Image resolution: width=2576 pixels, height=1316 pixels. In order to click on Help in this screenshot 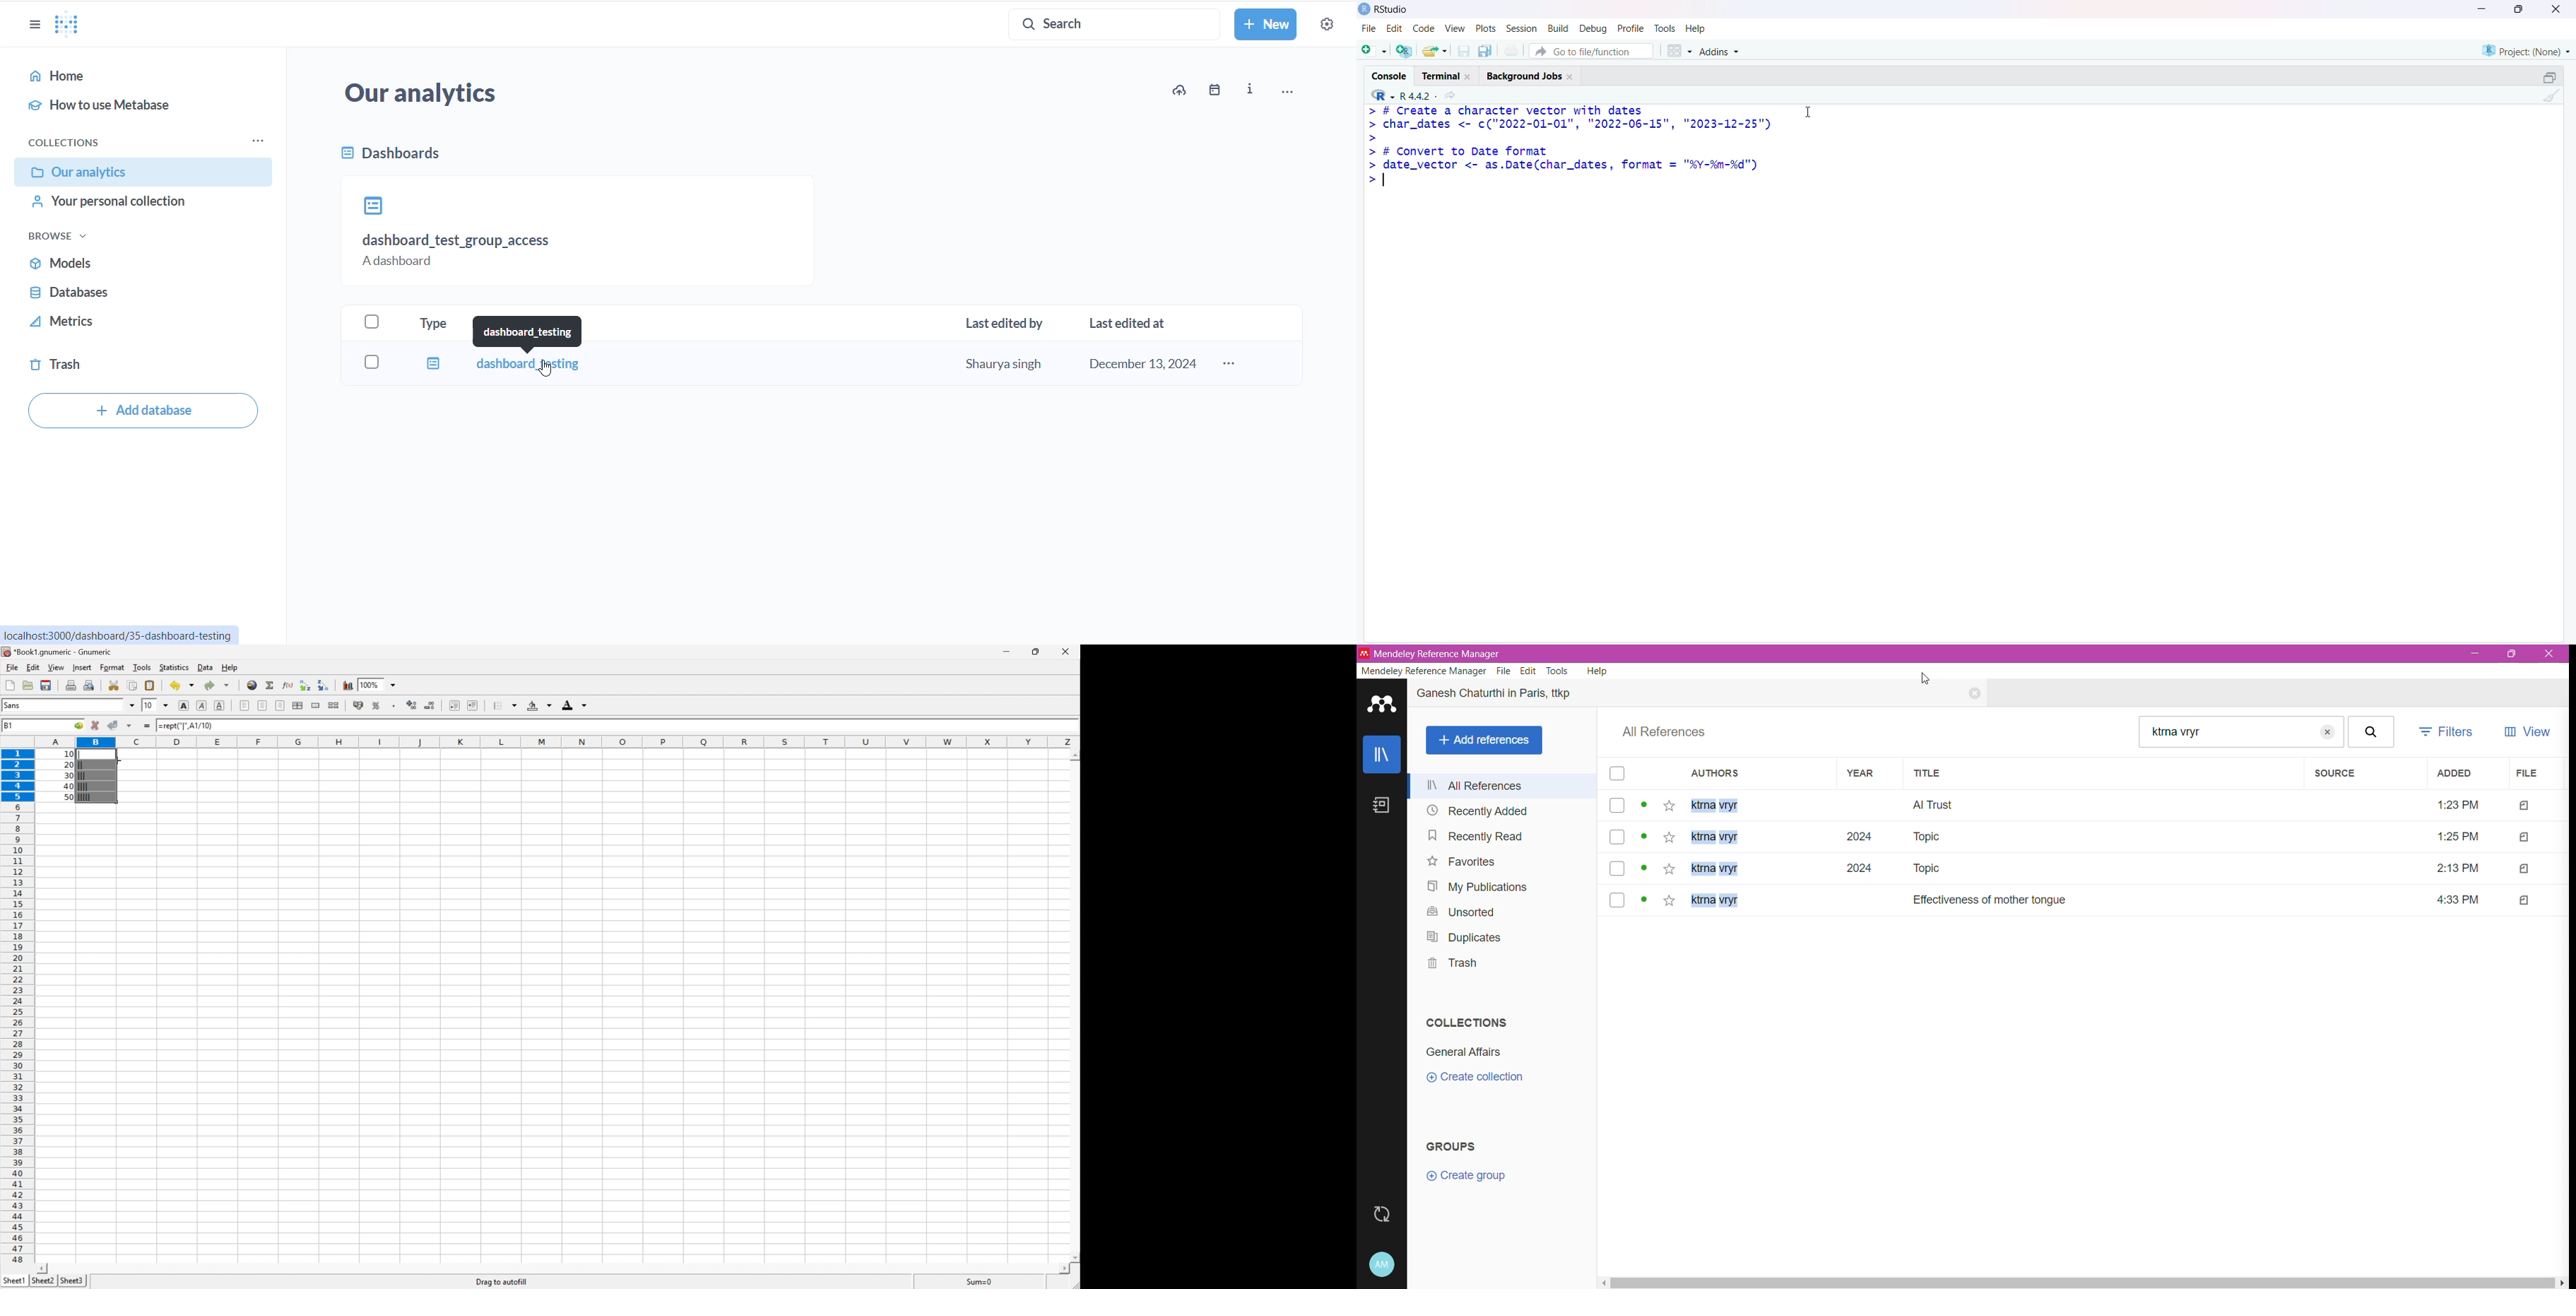, I will do `click(1697, 29)`.